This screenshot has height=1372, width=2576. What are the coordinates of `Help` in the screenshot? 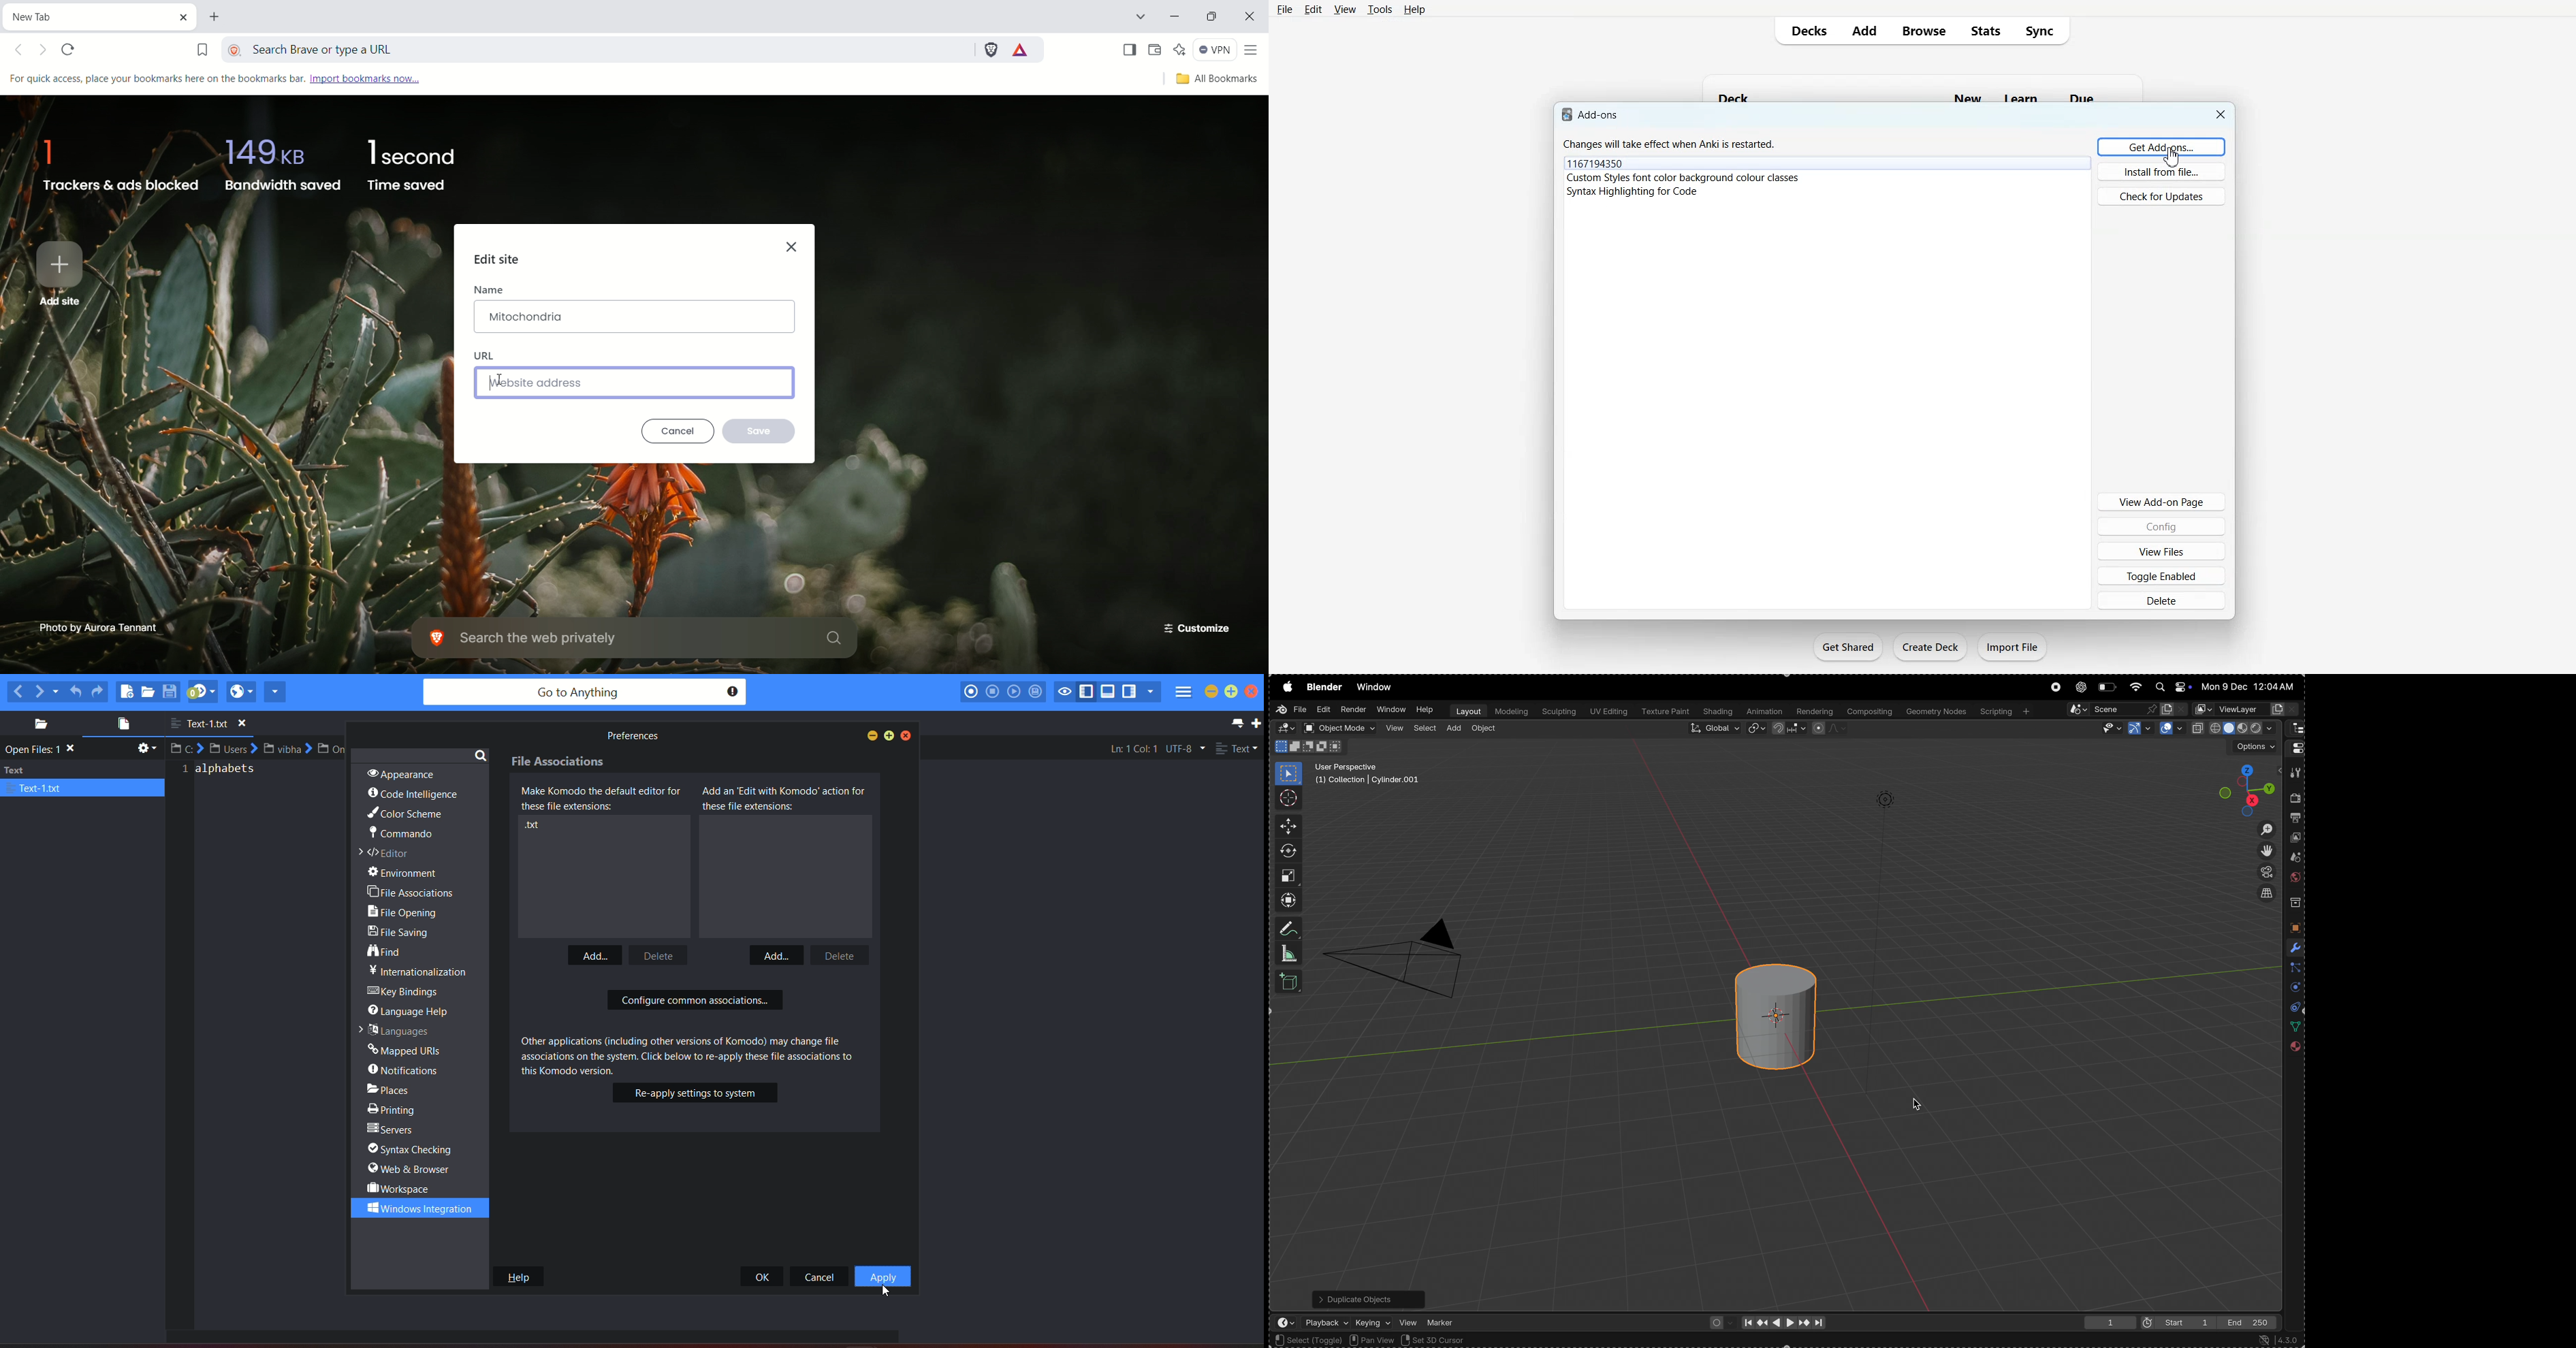 It's located at (1414, 10).